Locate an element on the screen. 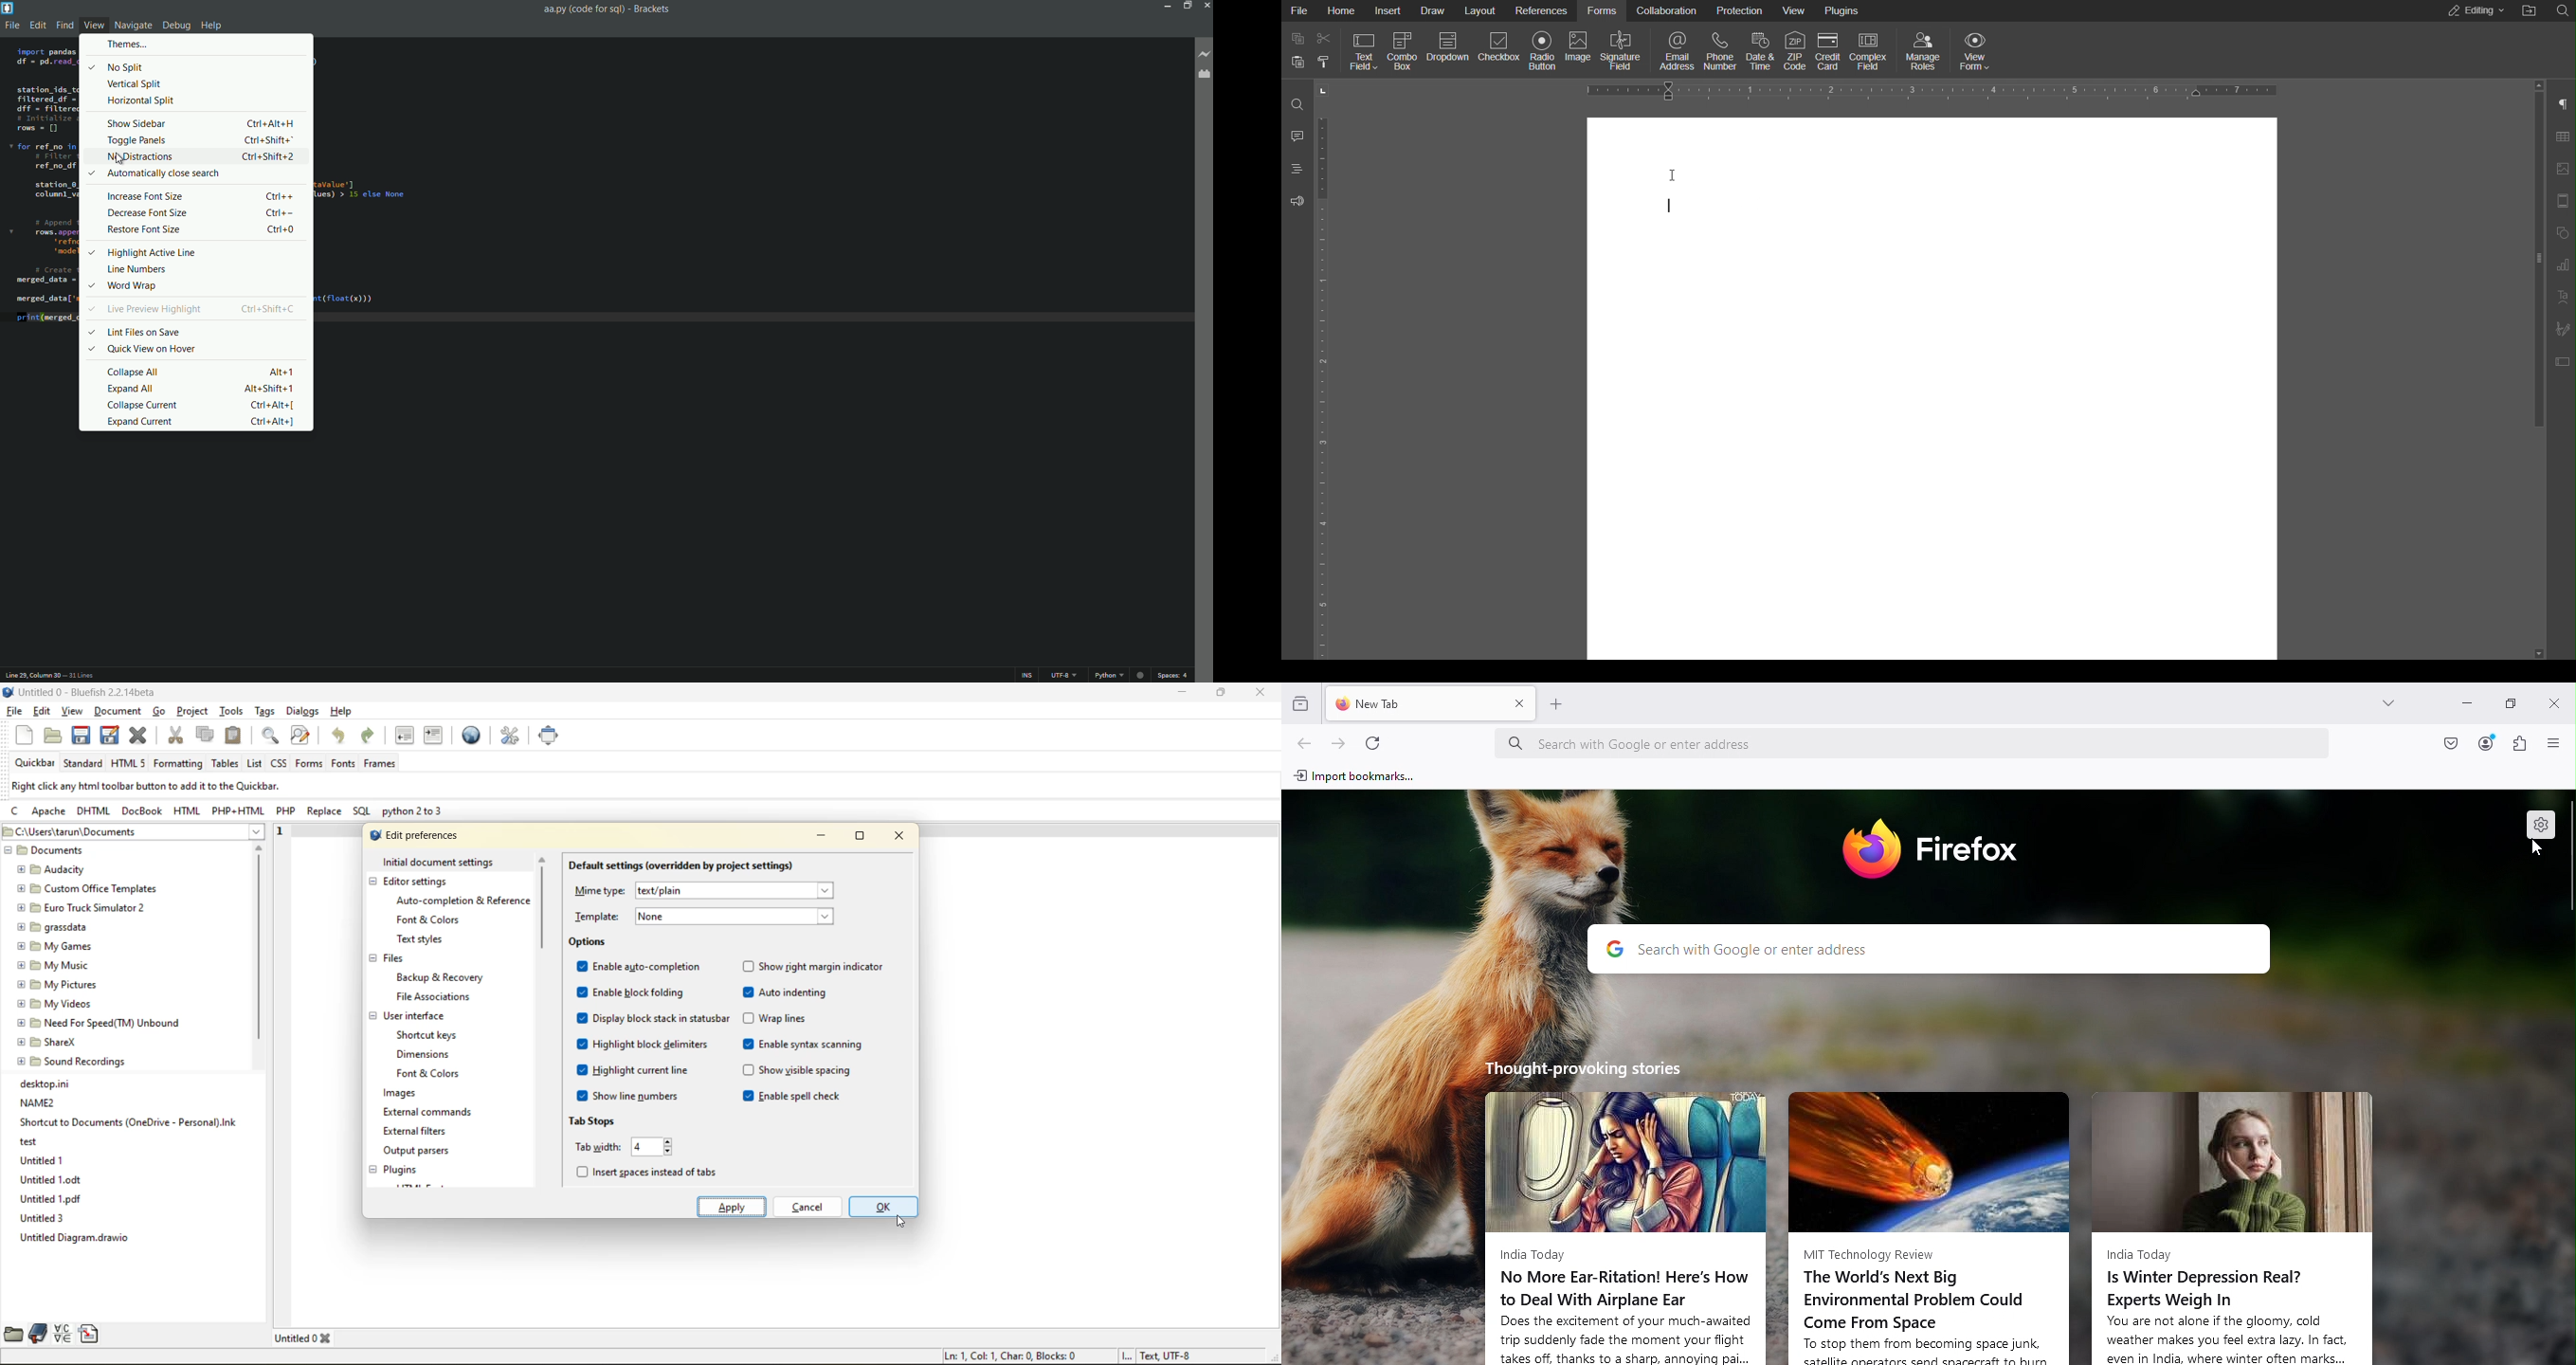 The height and width of the screenshot is (1372, 2576). desktop.ini is located at coordinates (48, 1083).